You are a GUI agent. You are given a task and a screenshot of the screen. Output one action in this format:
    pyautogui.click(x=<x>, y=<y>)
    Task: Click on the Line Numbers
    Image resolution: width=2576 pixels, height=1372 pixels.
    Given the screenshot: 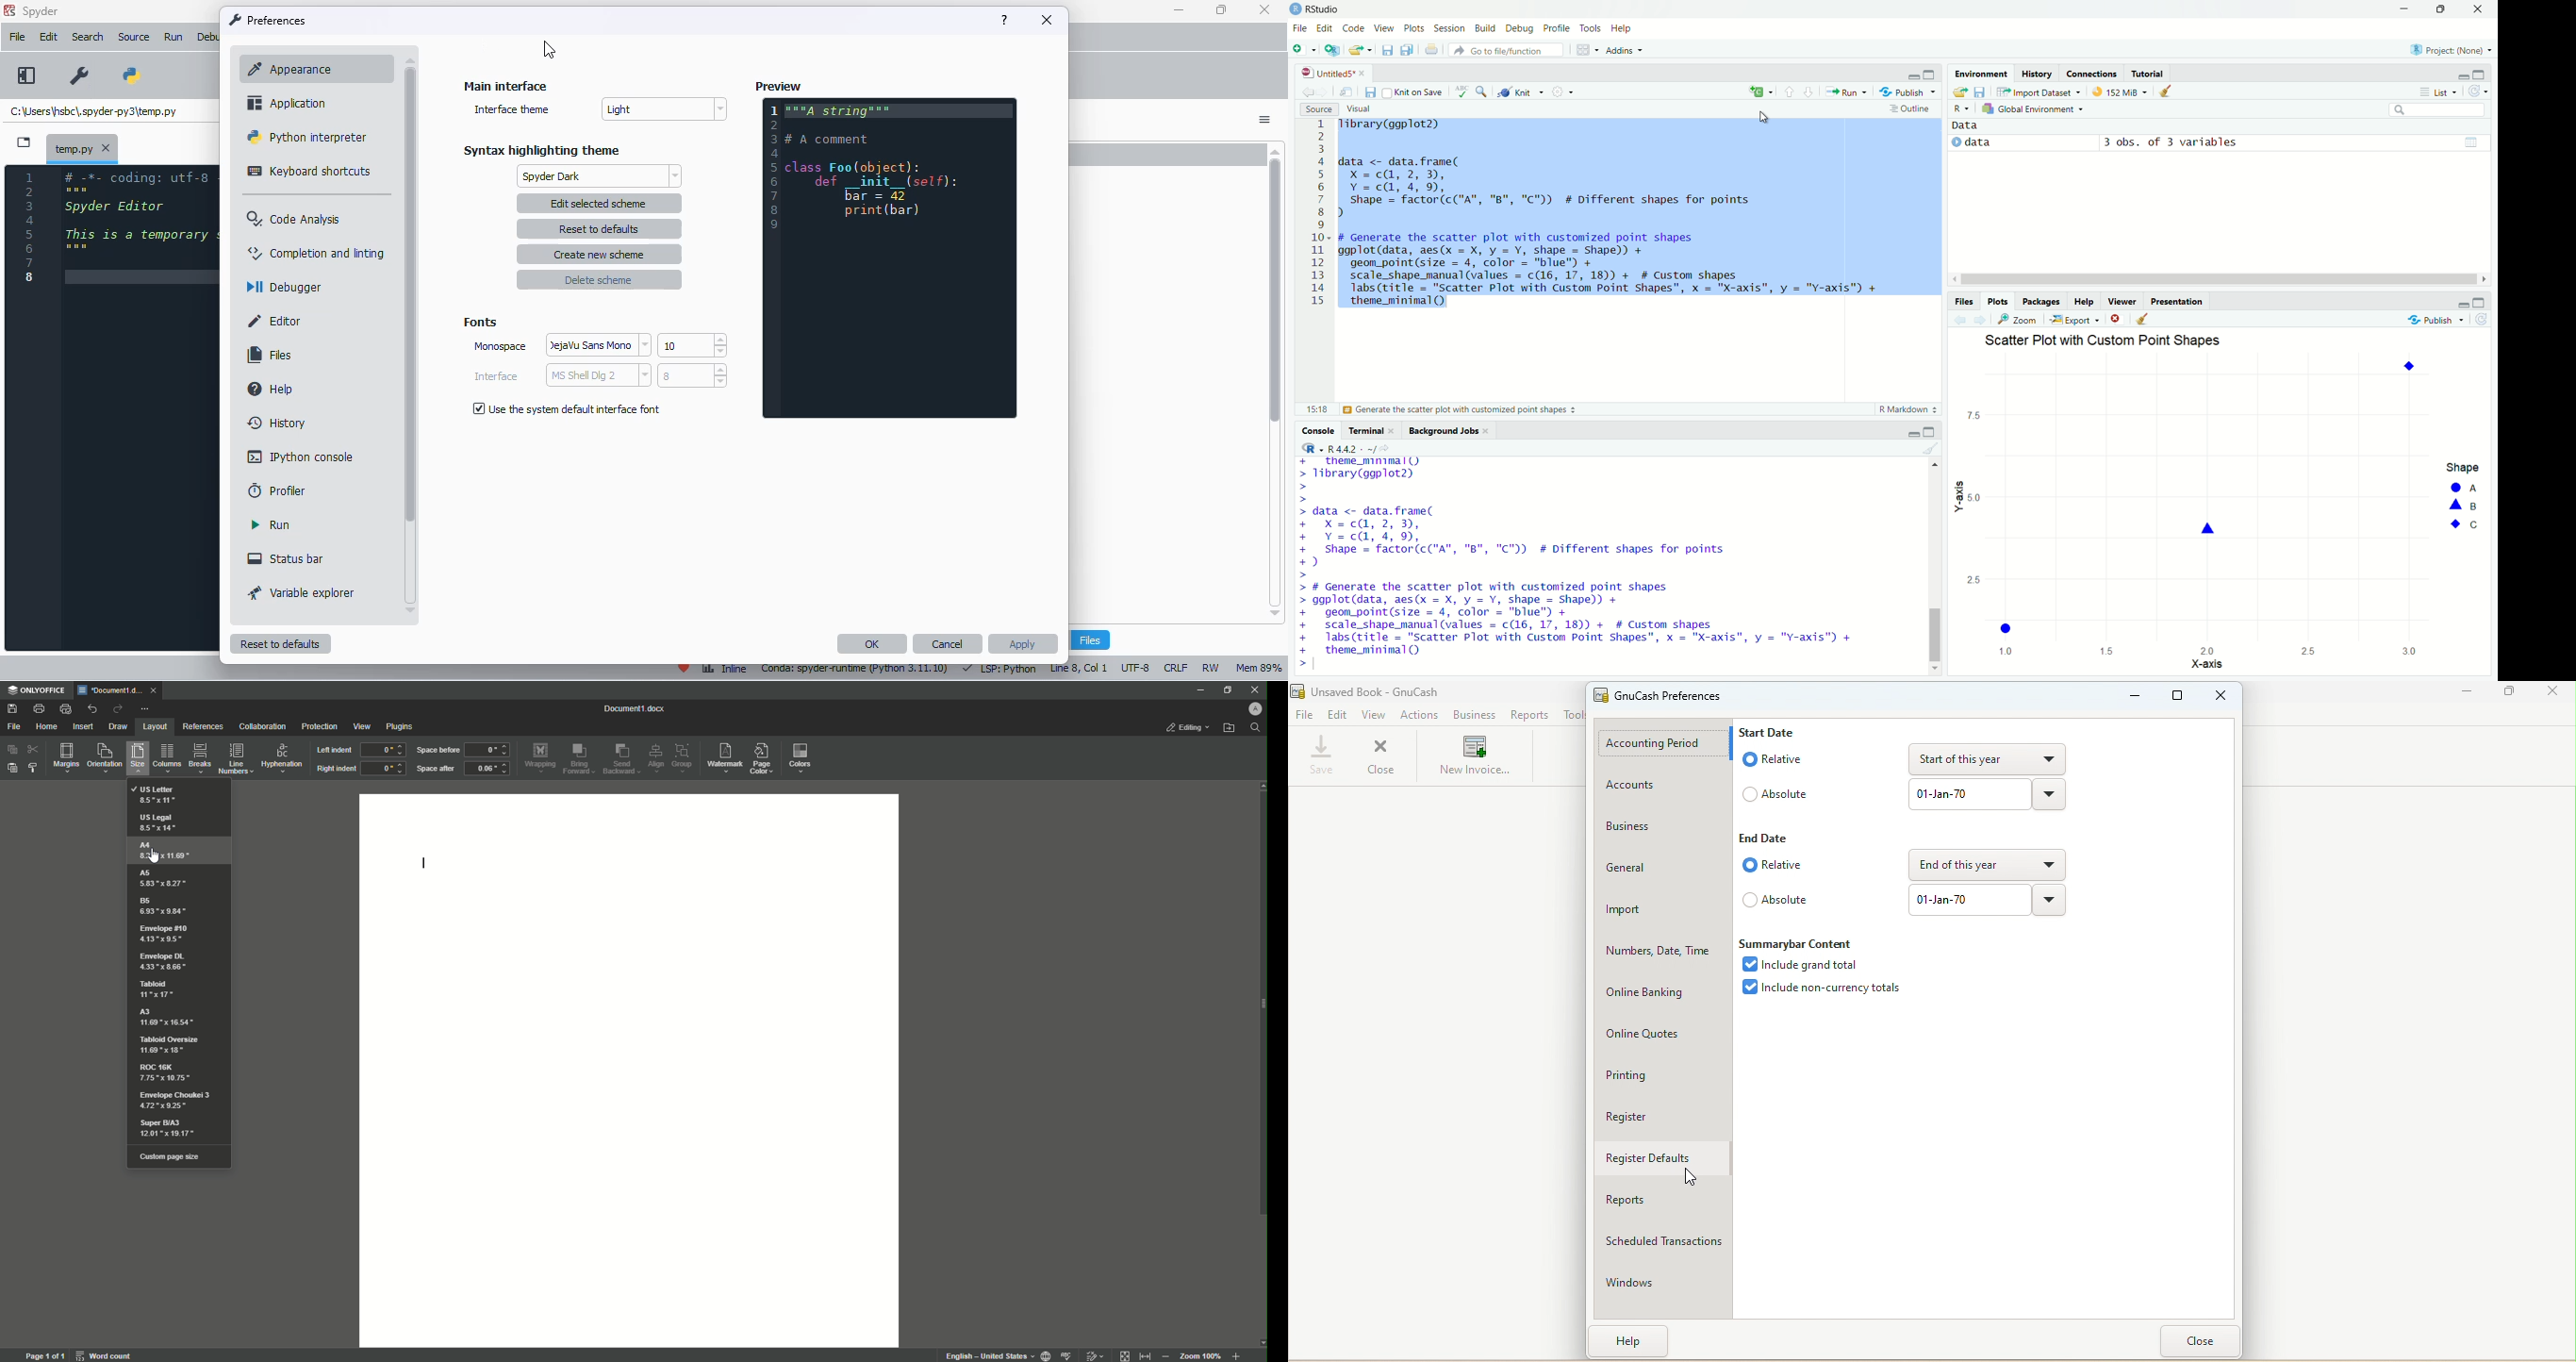 What is the action you would take?
    pyautogui.click(x=236, y=760)
    